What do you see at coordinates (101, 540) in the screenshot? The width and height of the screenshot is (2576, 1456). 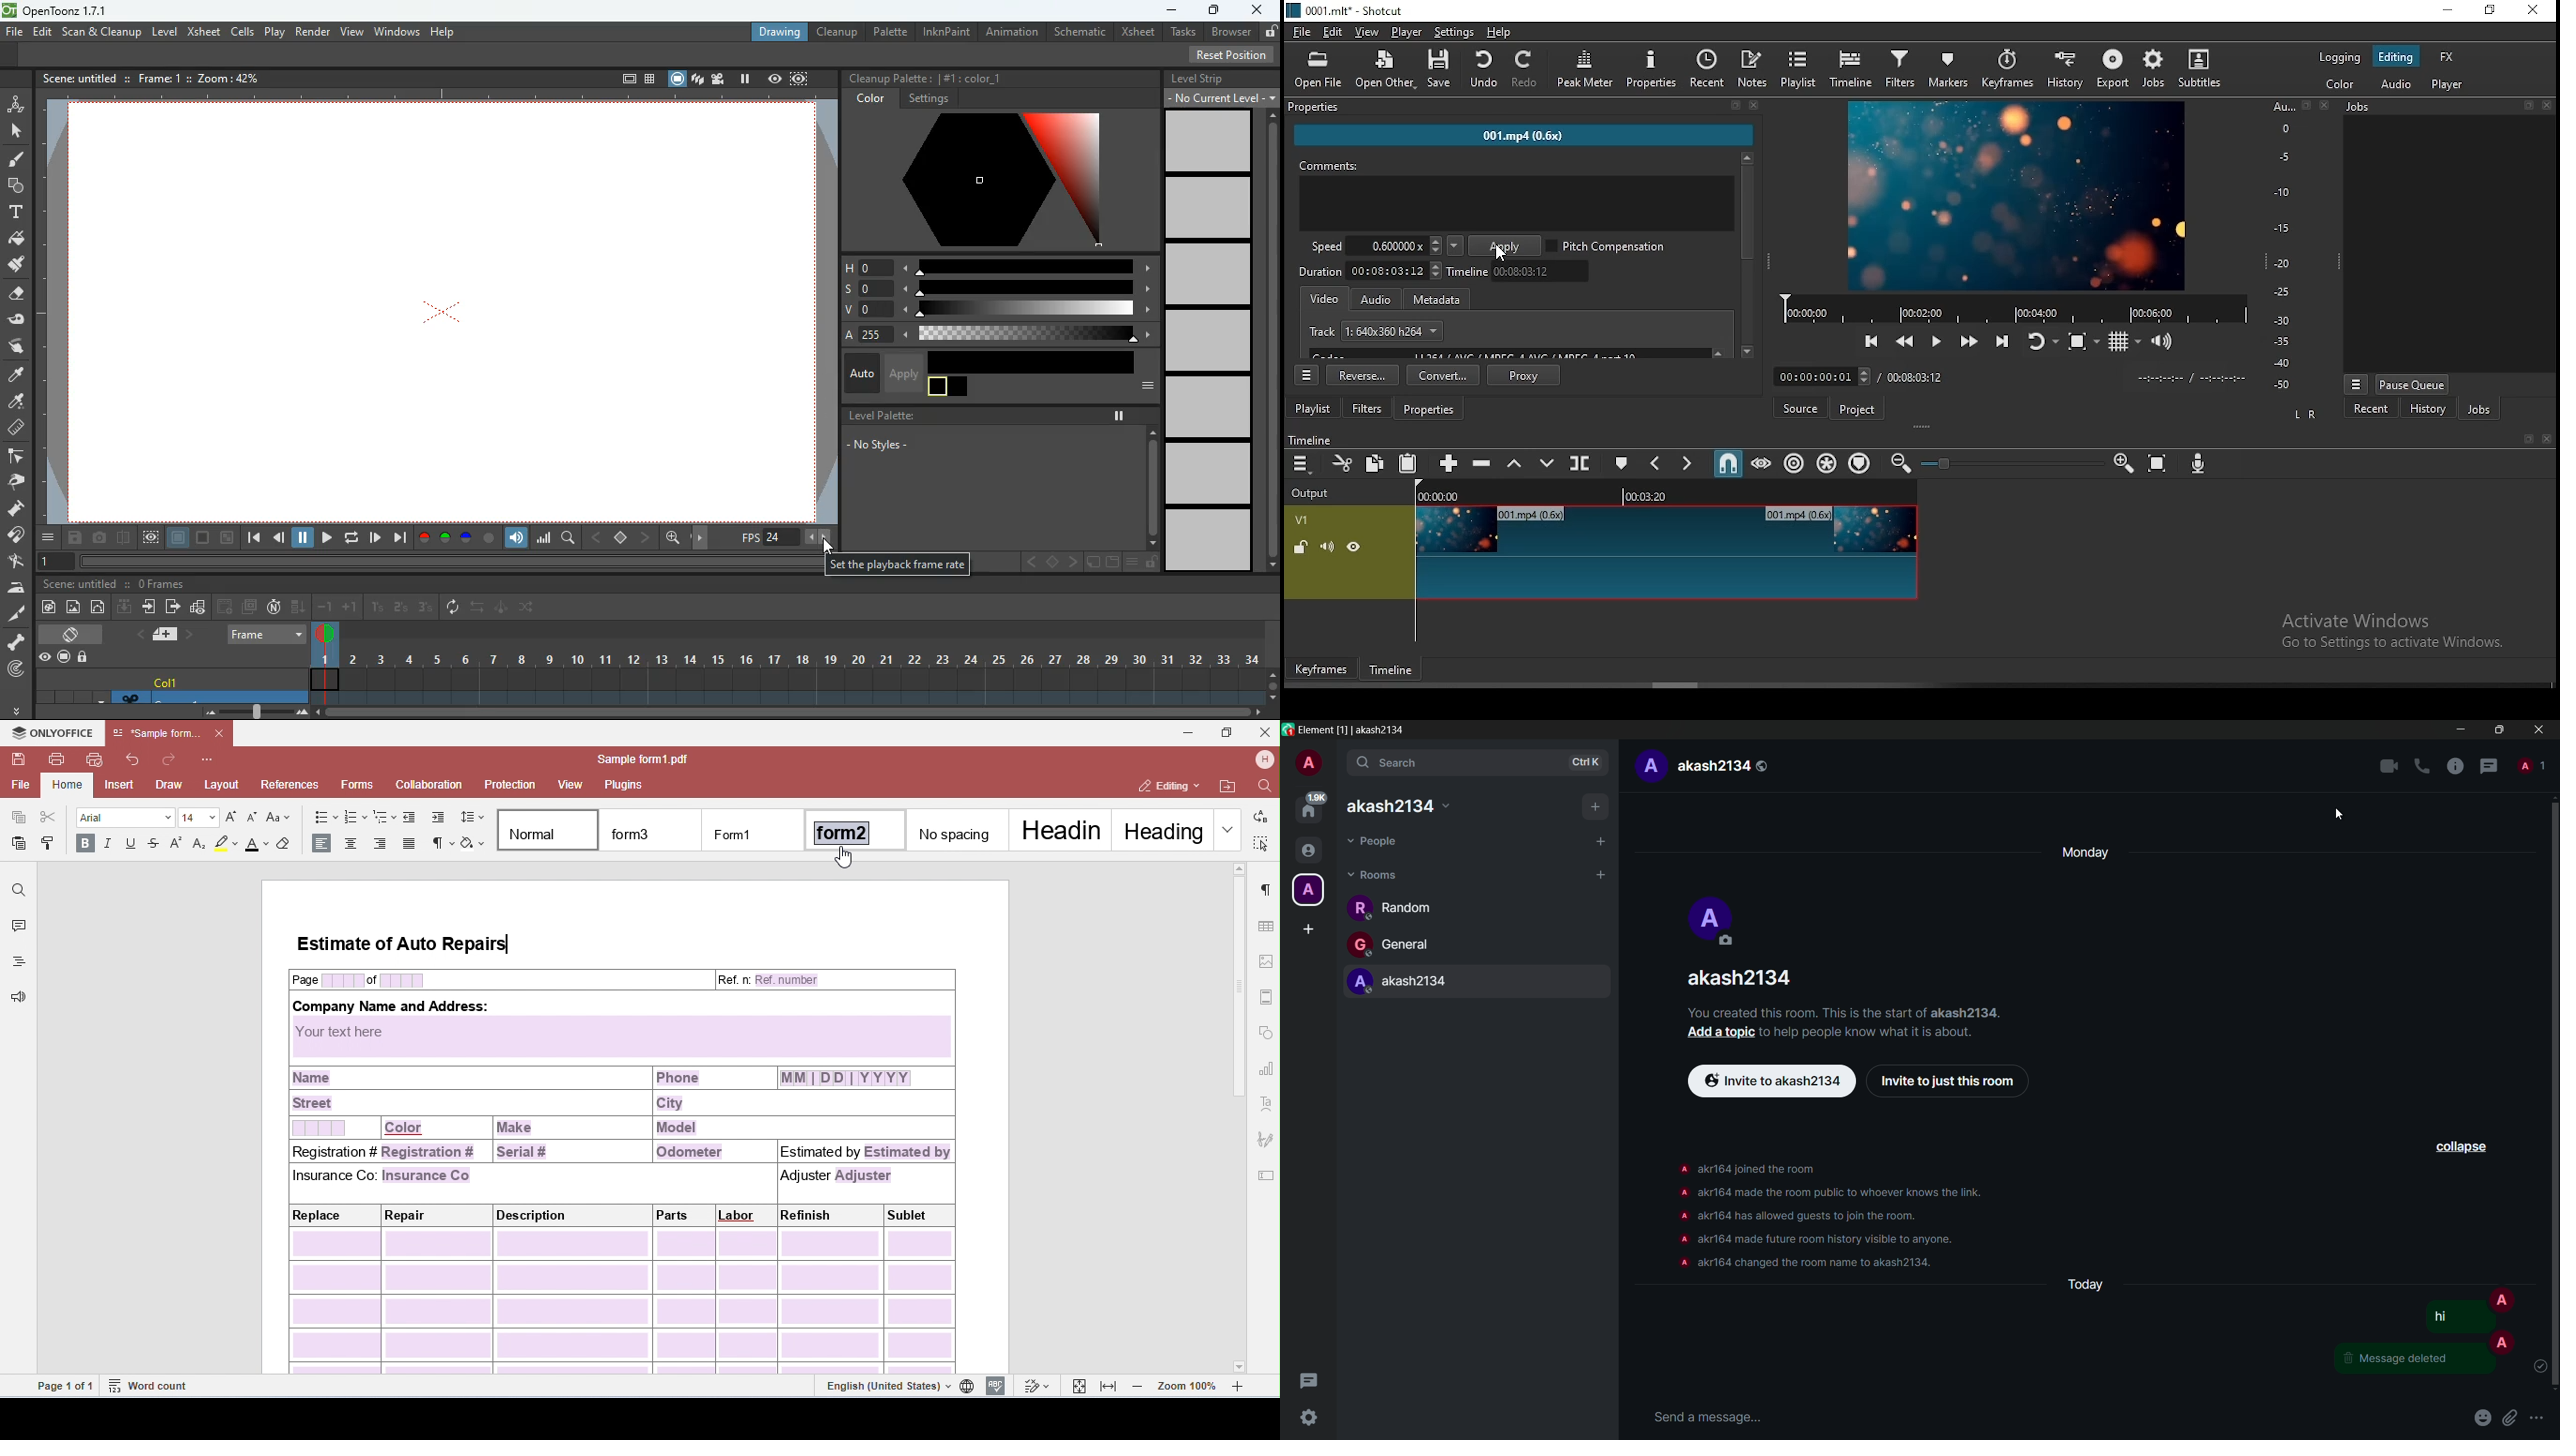 I see `camera` at bounding box center [101, 540].